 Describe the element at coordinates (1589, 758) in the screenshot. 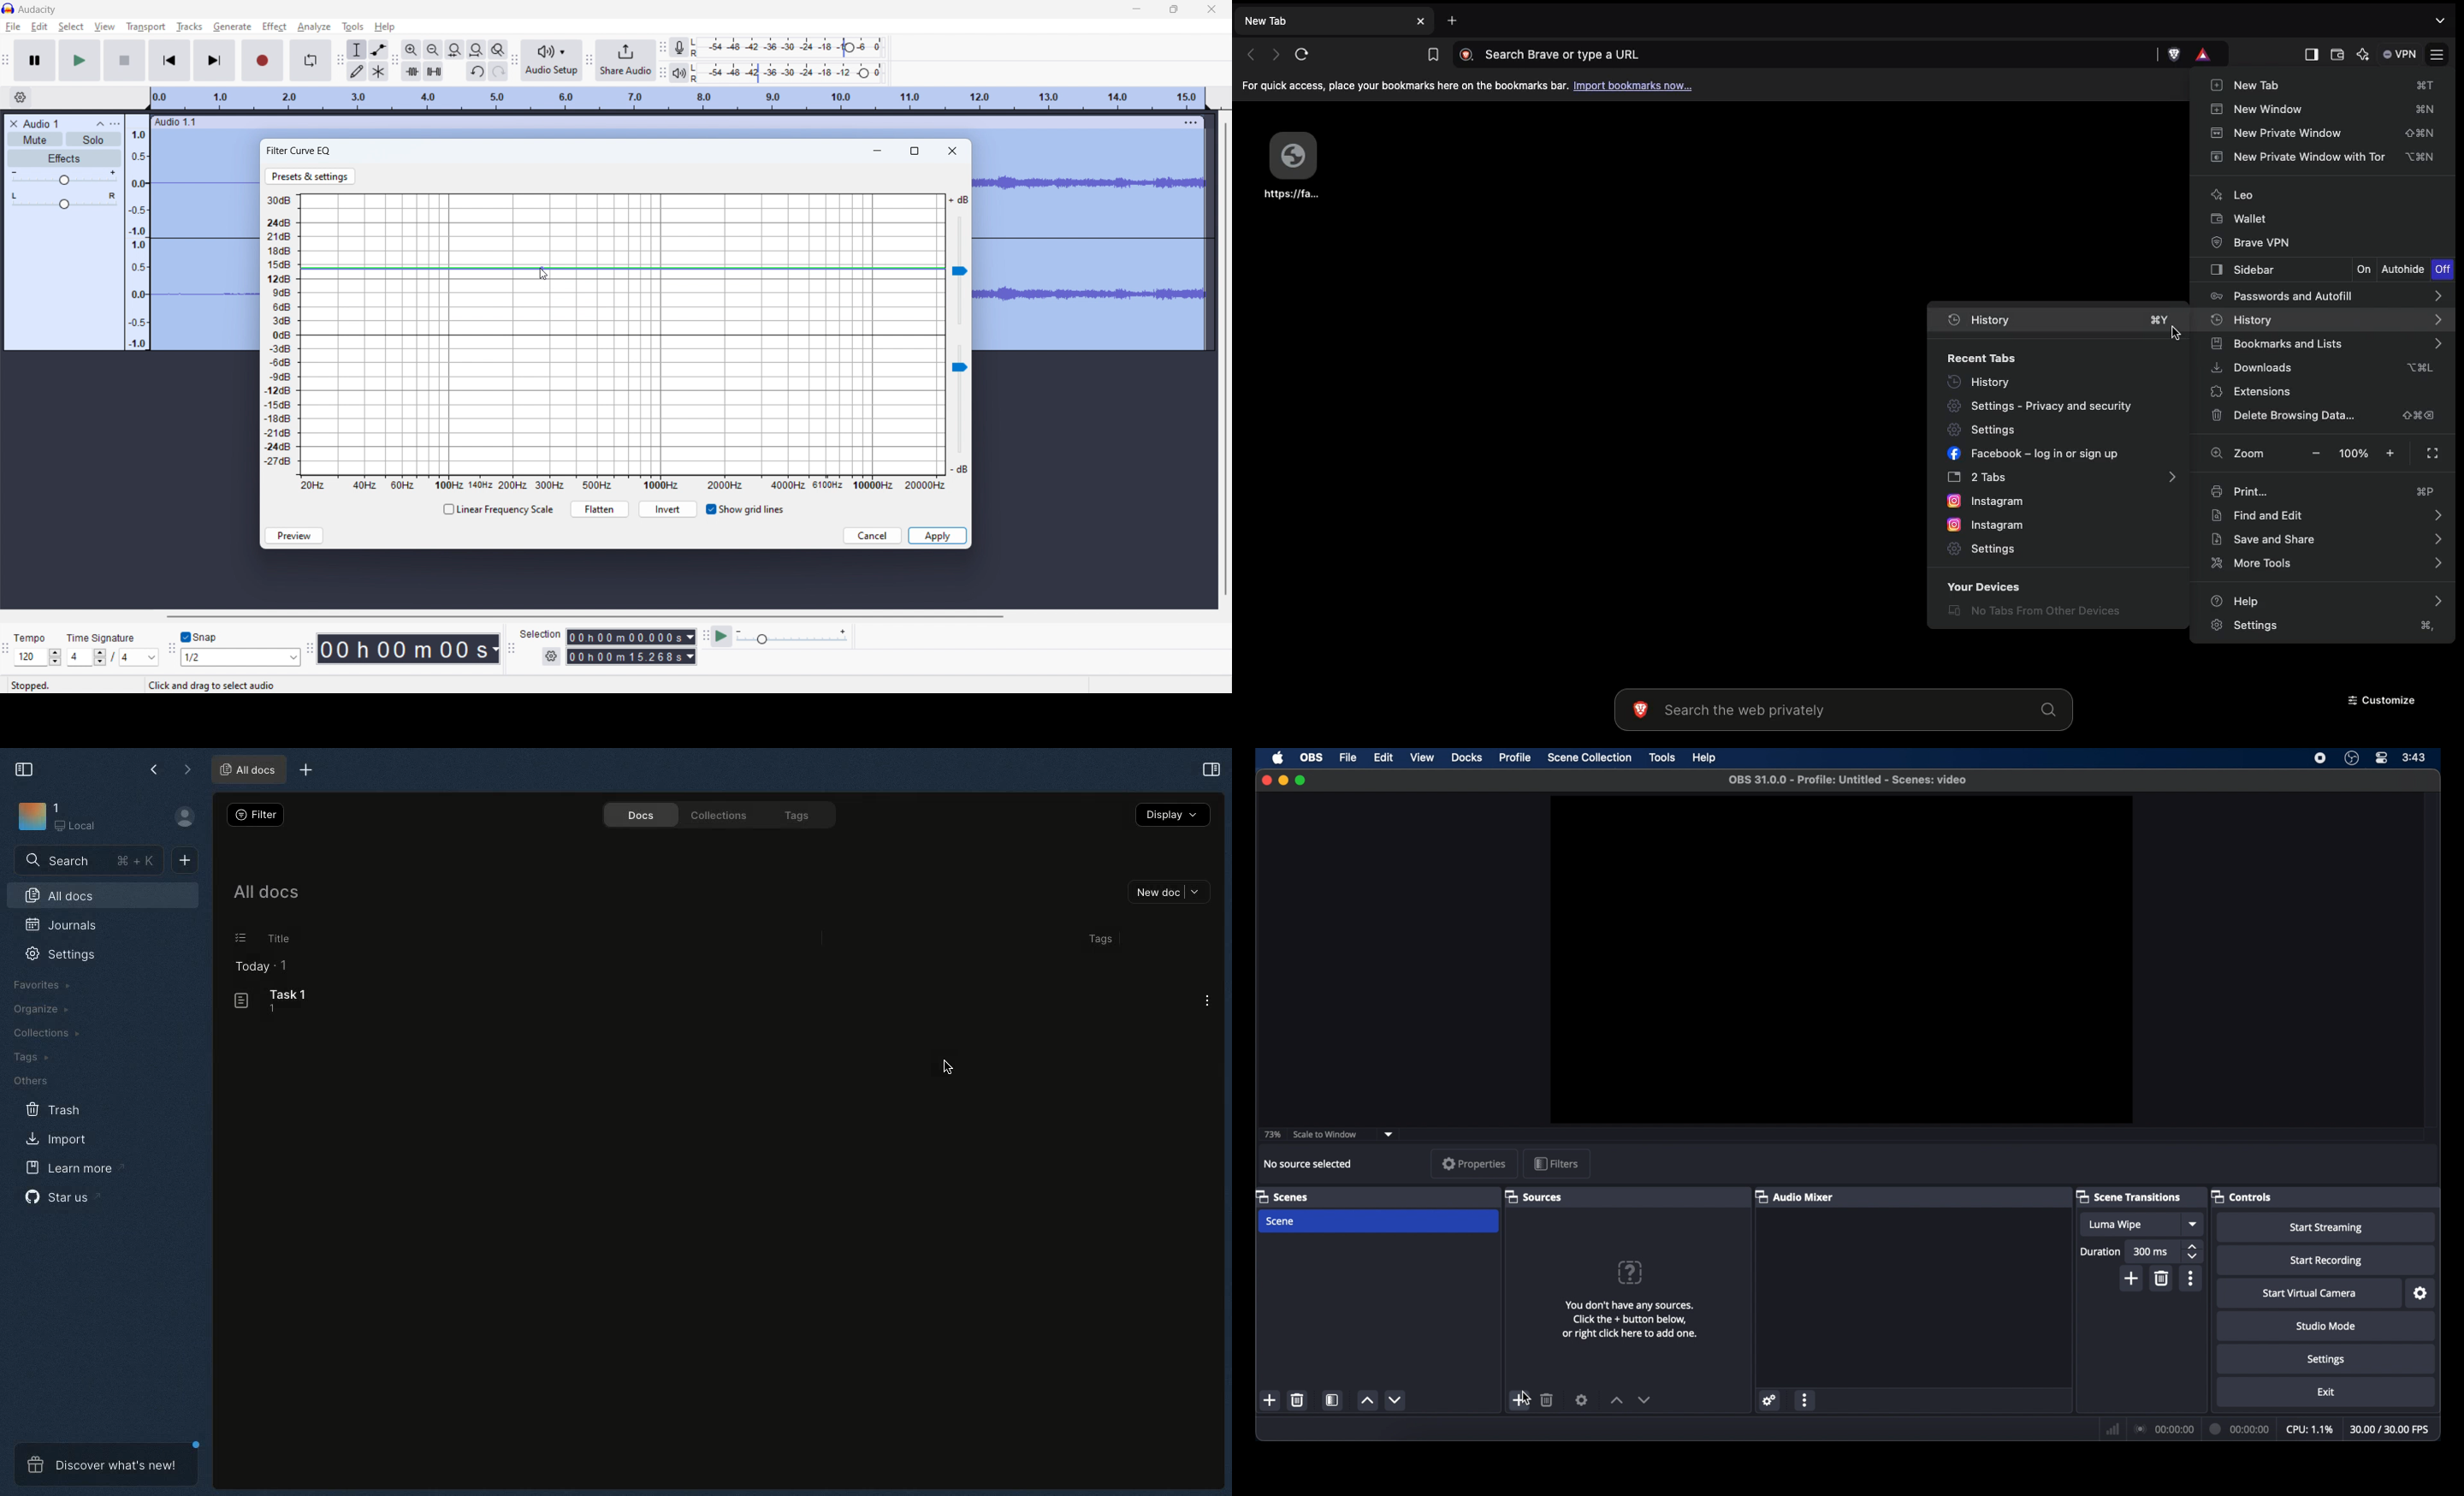

I see `scene collection` at that location.